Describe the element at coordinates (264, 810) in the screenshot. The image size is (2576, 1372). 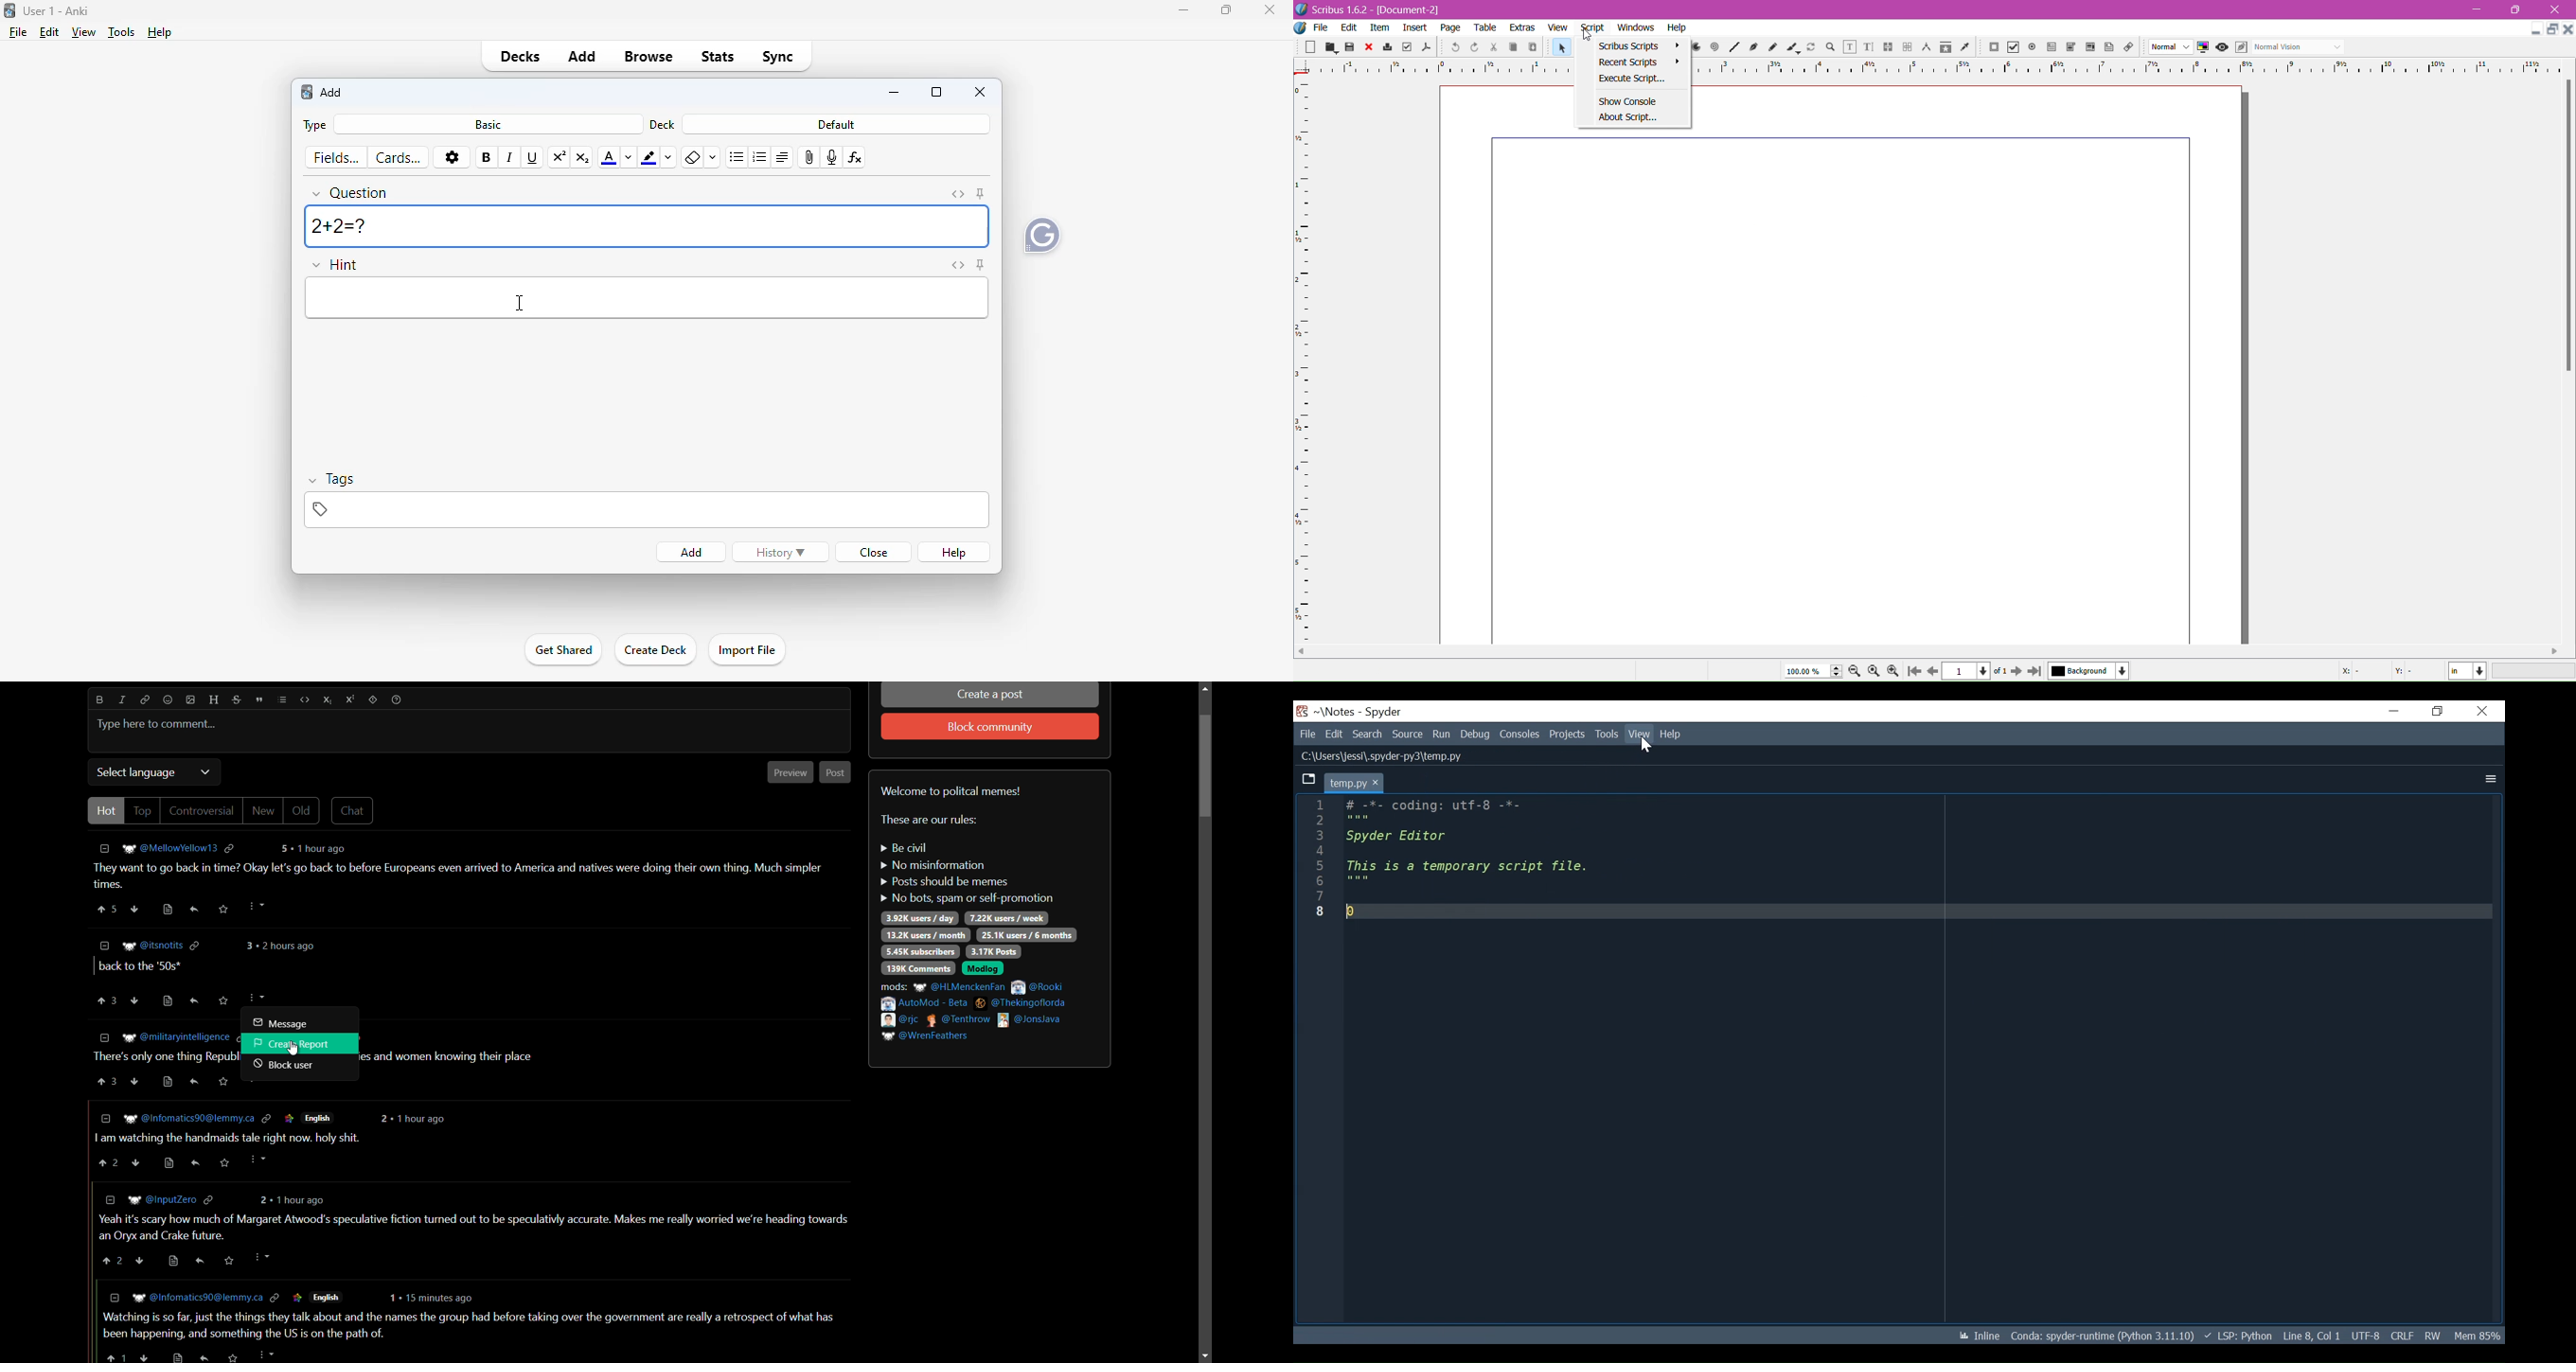
I see `new` at that location.